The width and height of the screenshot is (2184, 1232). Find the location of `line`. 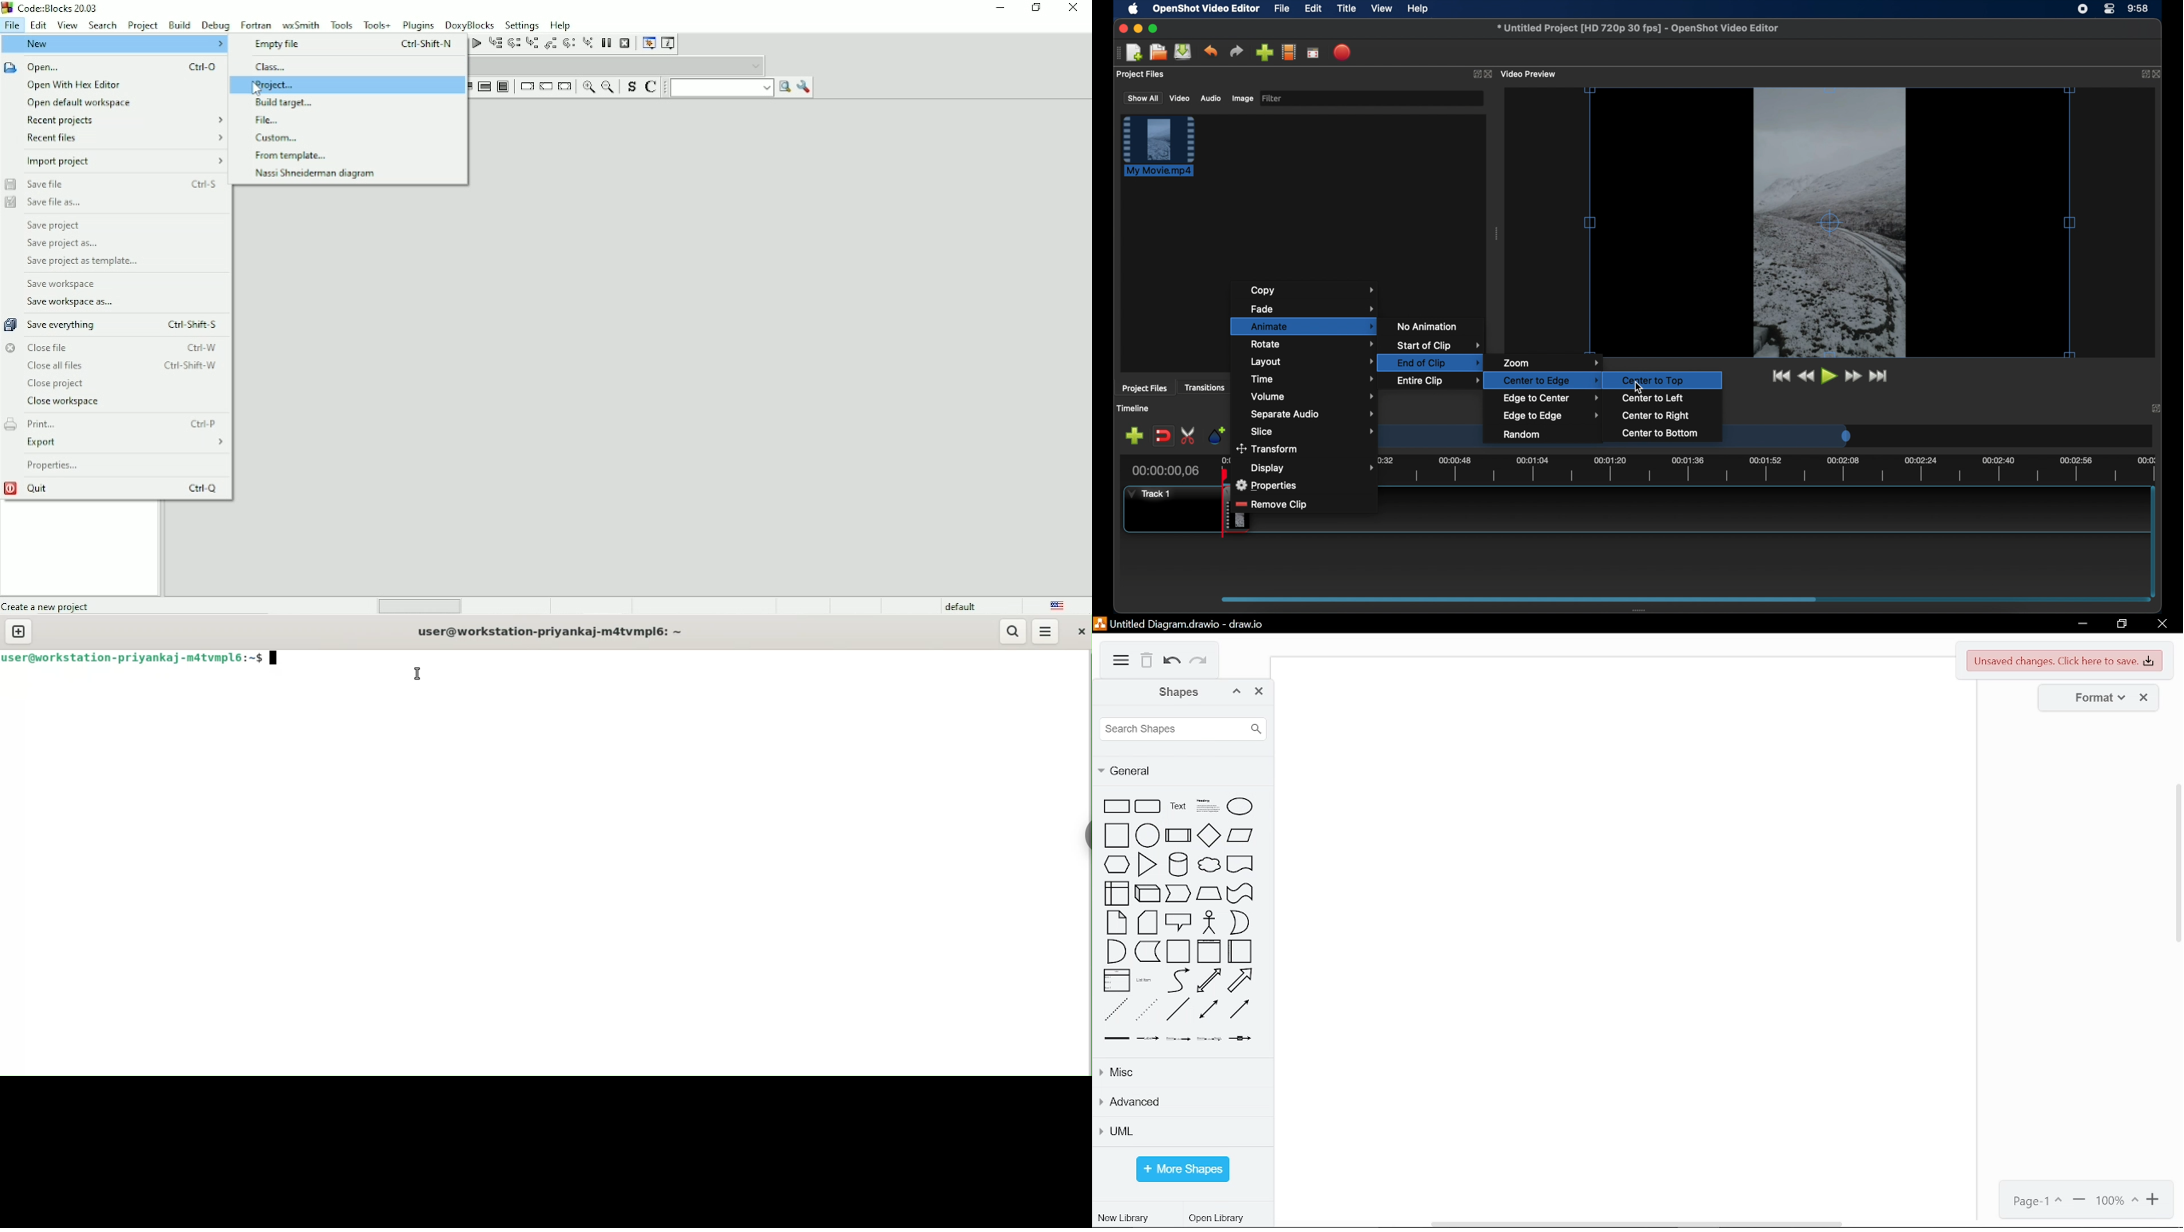

line is located at coordinates (1178, 1011).